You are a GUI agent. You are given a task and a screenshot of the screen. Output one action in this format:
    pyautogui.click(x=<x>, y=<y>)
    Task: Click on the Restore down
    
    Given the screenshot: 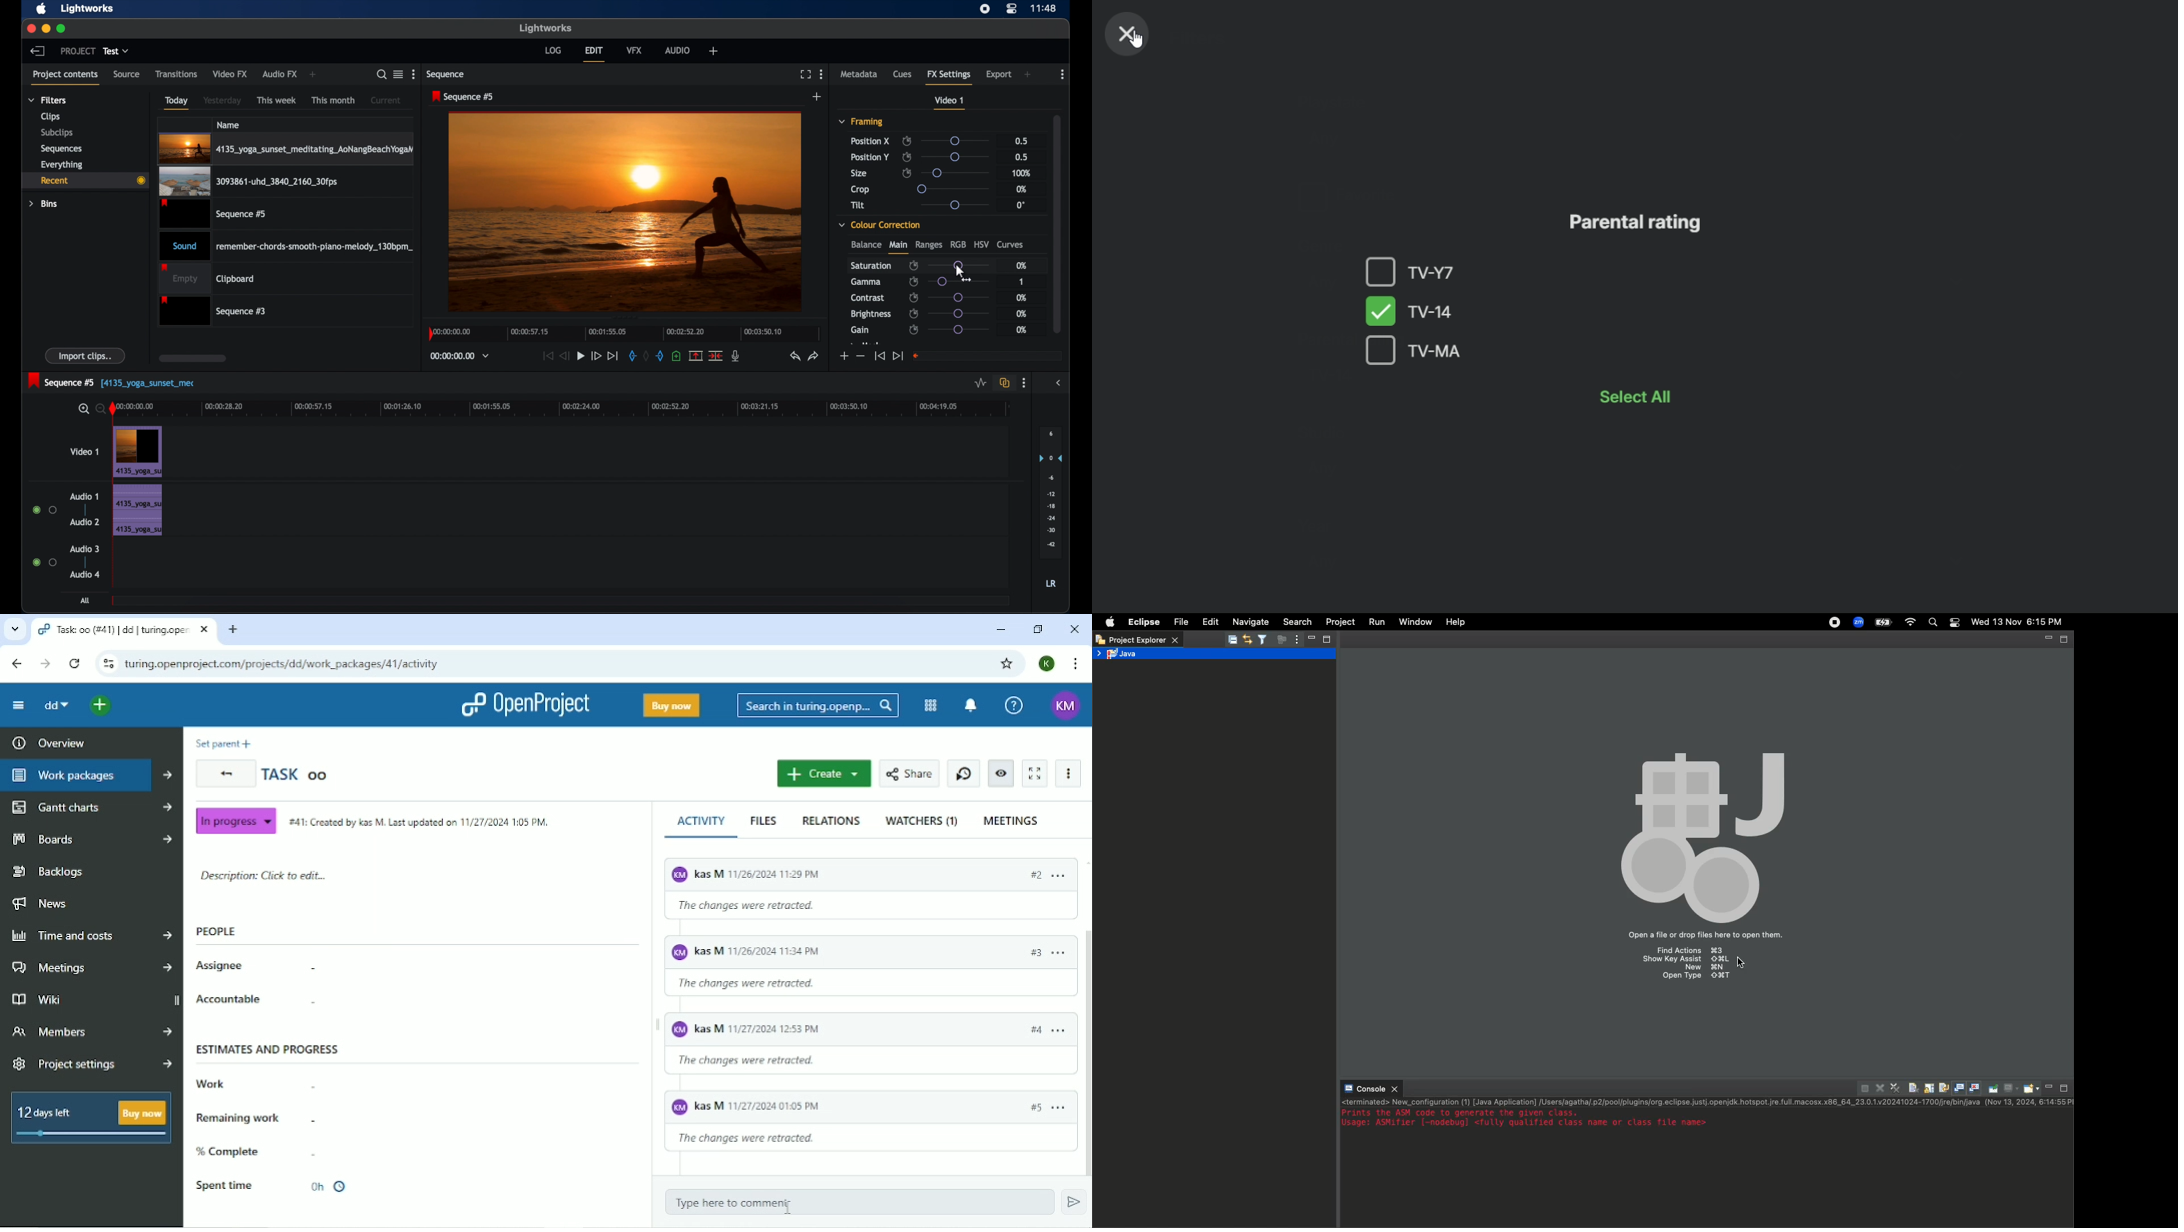 What is the action you would take?
    pyautogui.click(x=1039, y=630)
    